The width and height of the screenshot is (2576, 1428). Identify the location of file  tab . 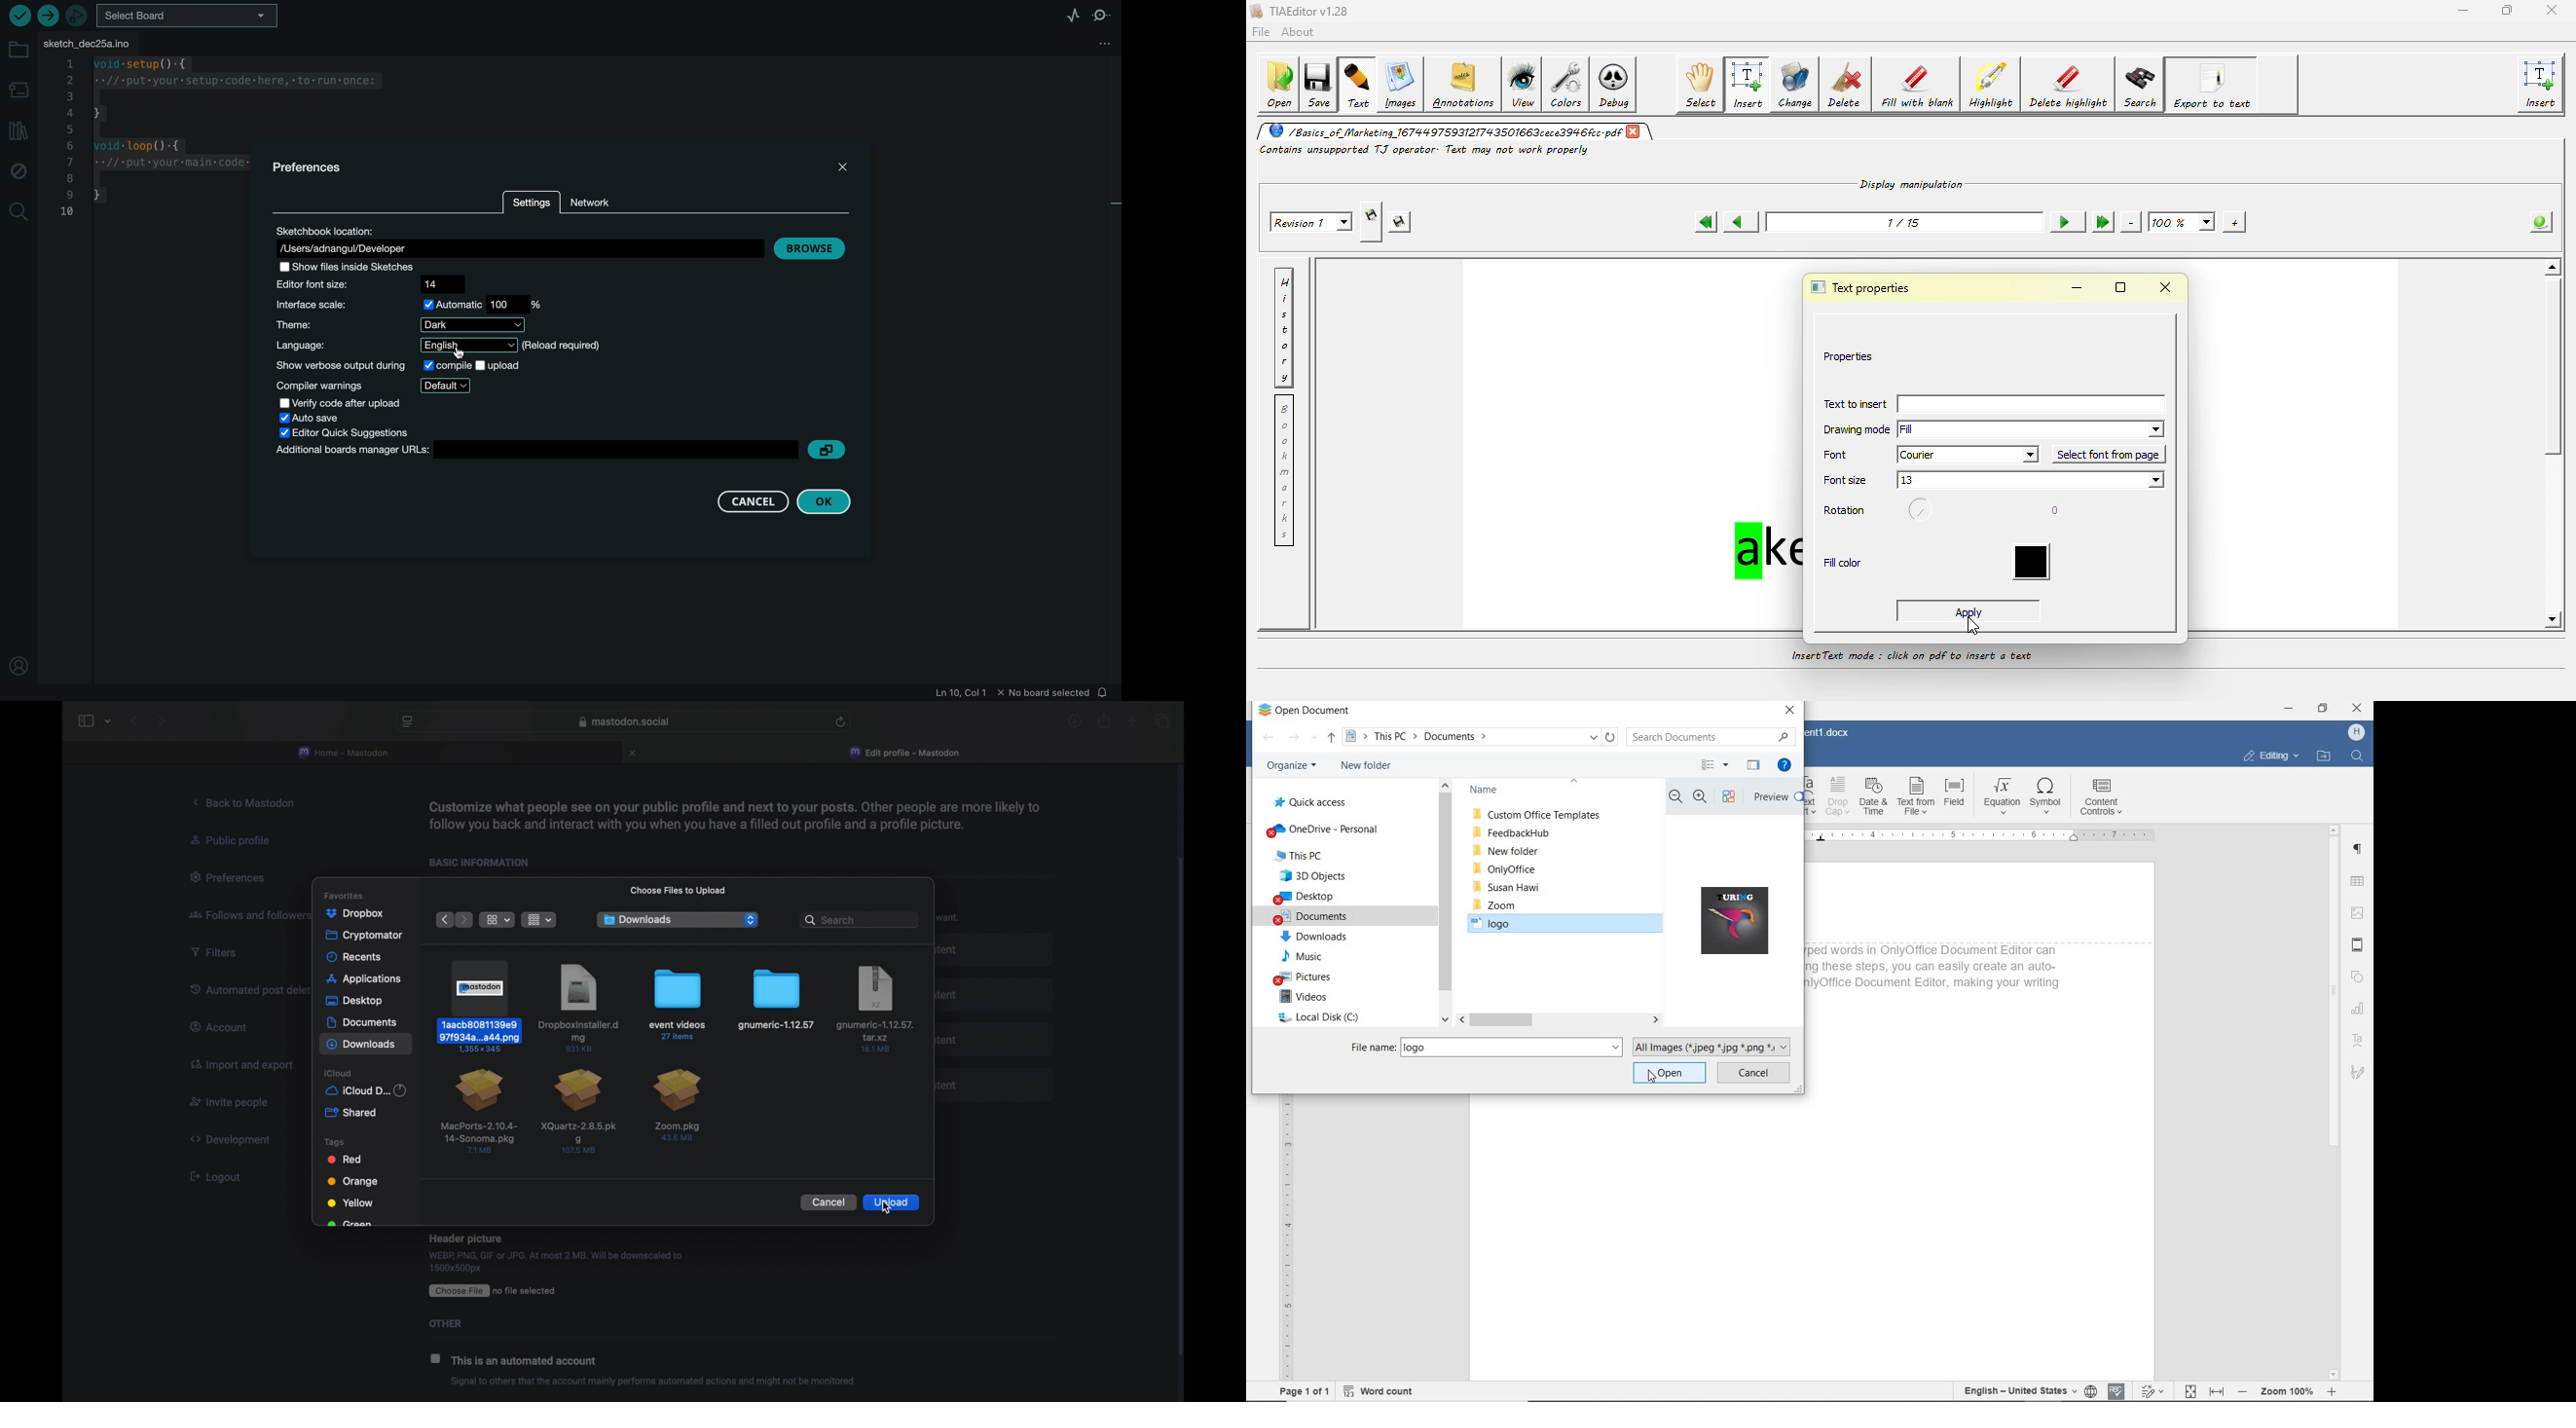
(92, 44).